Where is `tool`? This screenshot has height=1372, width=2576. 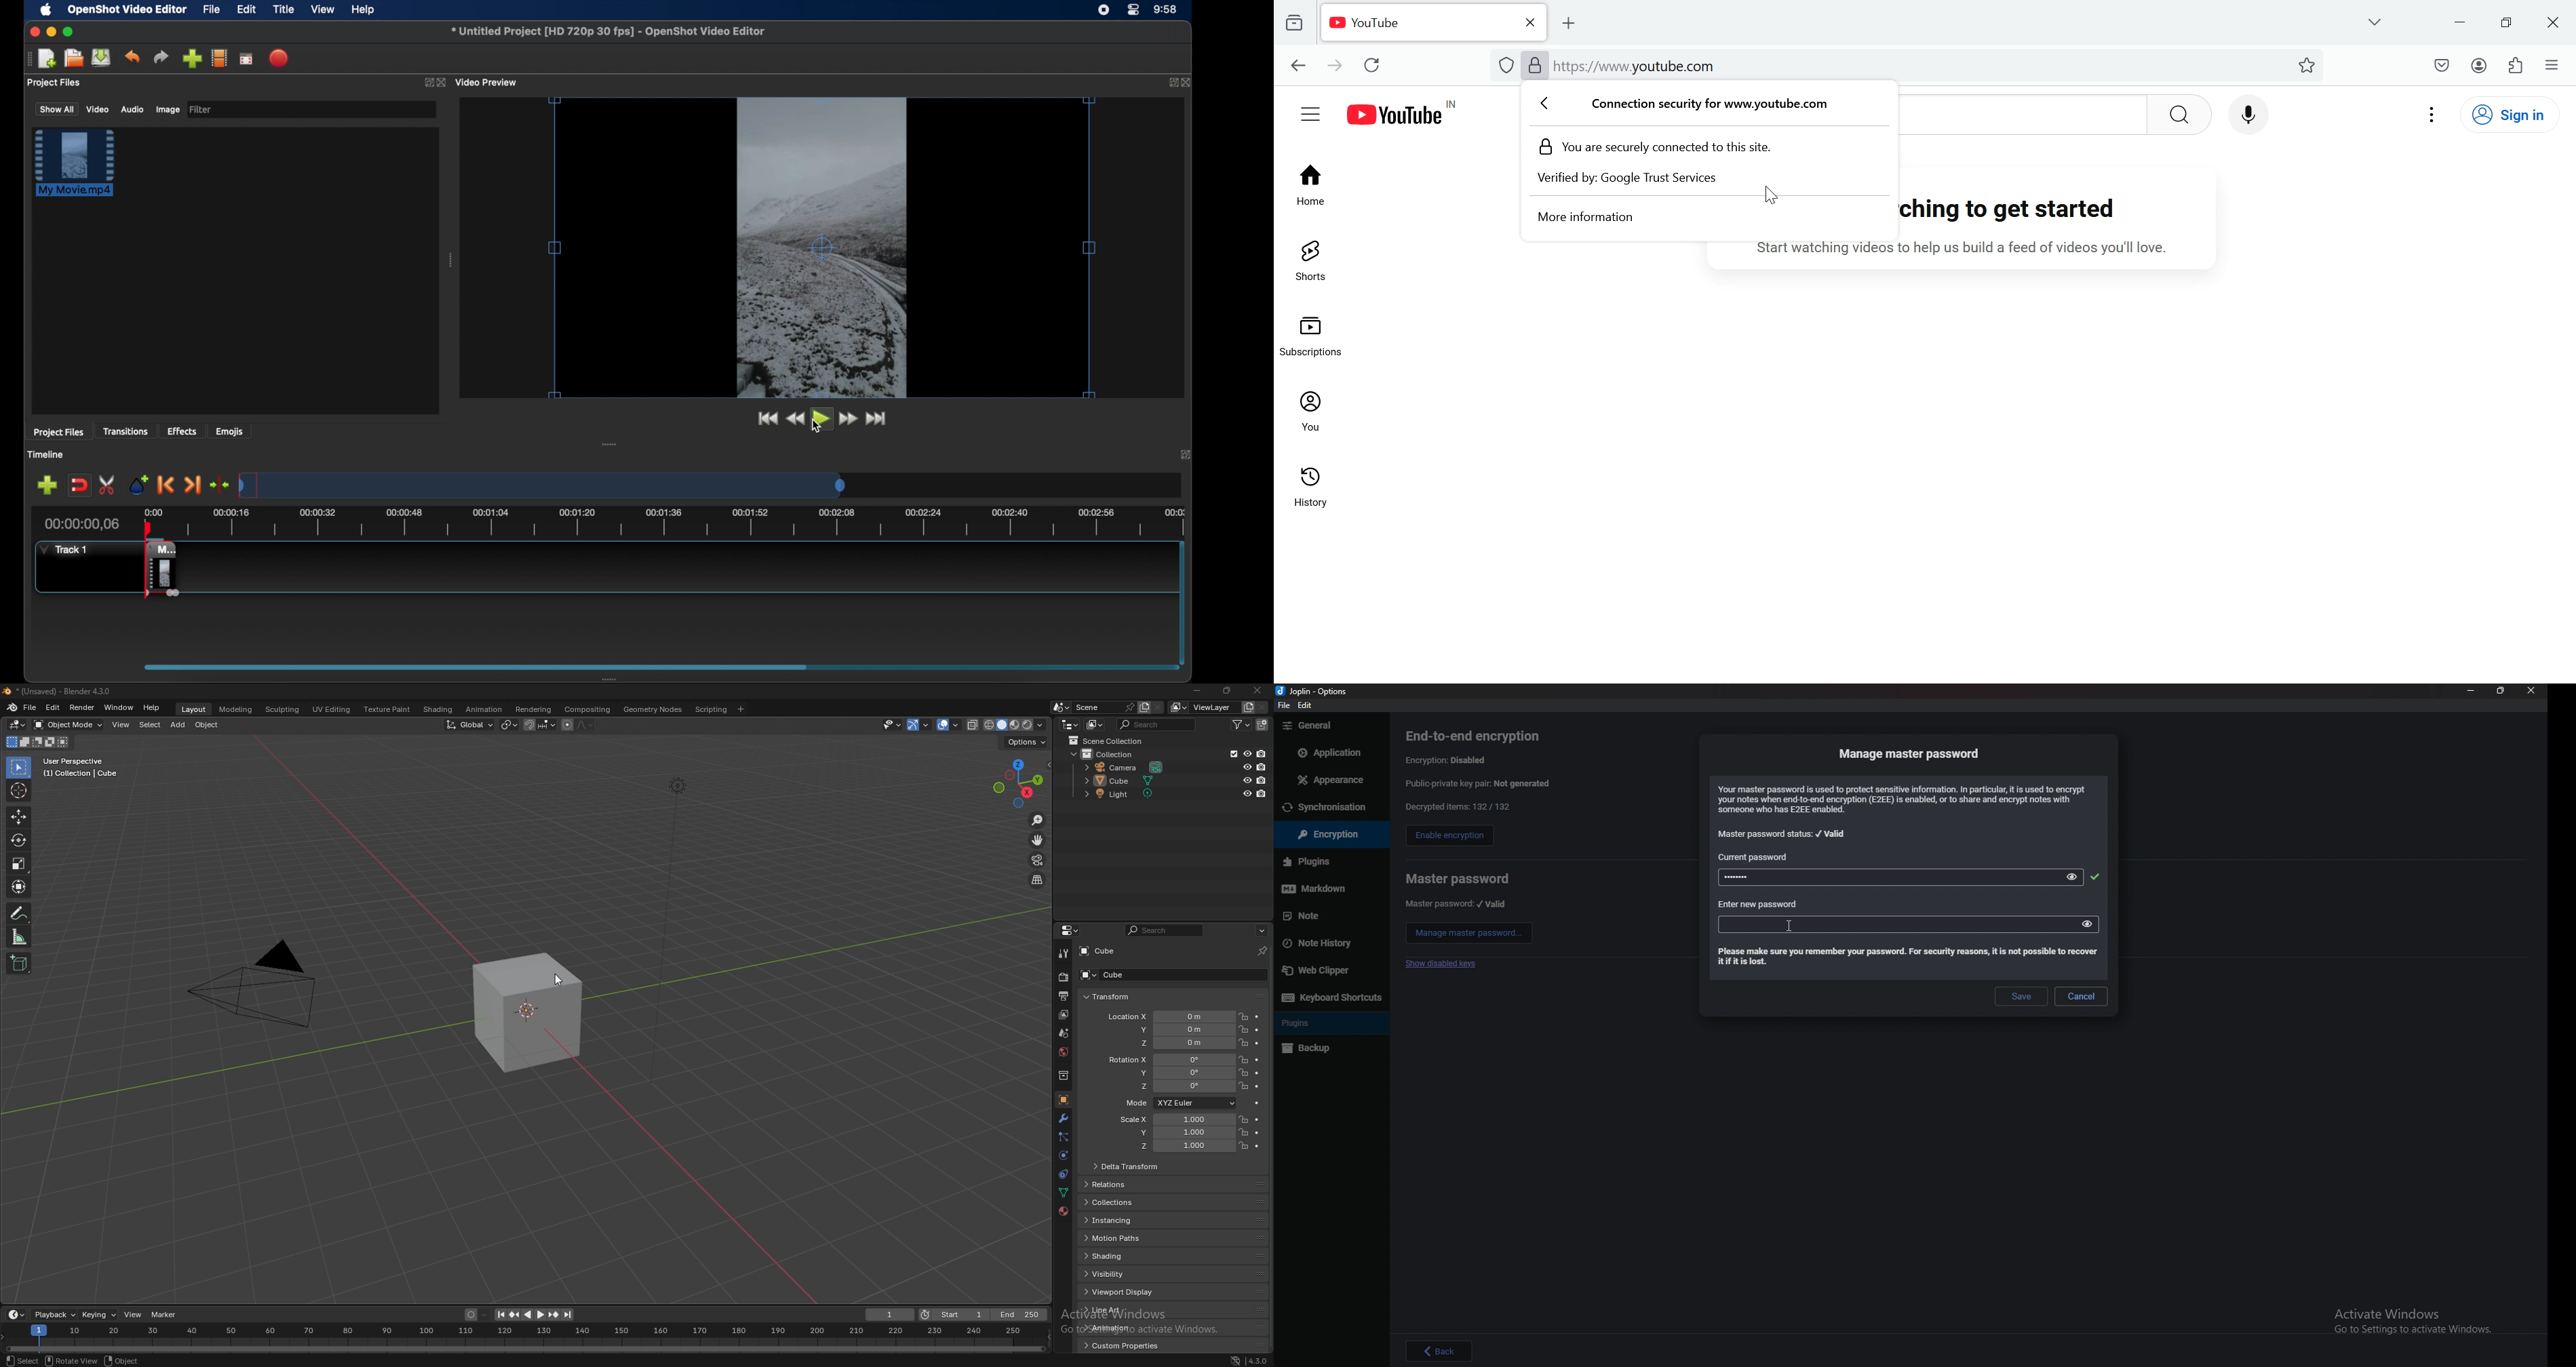
tool is located at coordinates (1064, 954).